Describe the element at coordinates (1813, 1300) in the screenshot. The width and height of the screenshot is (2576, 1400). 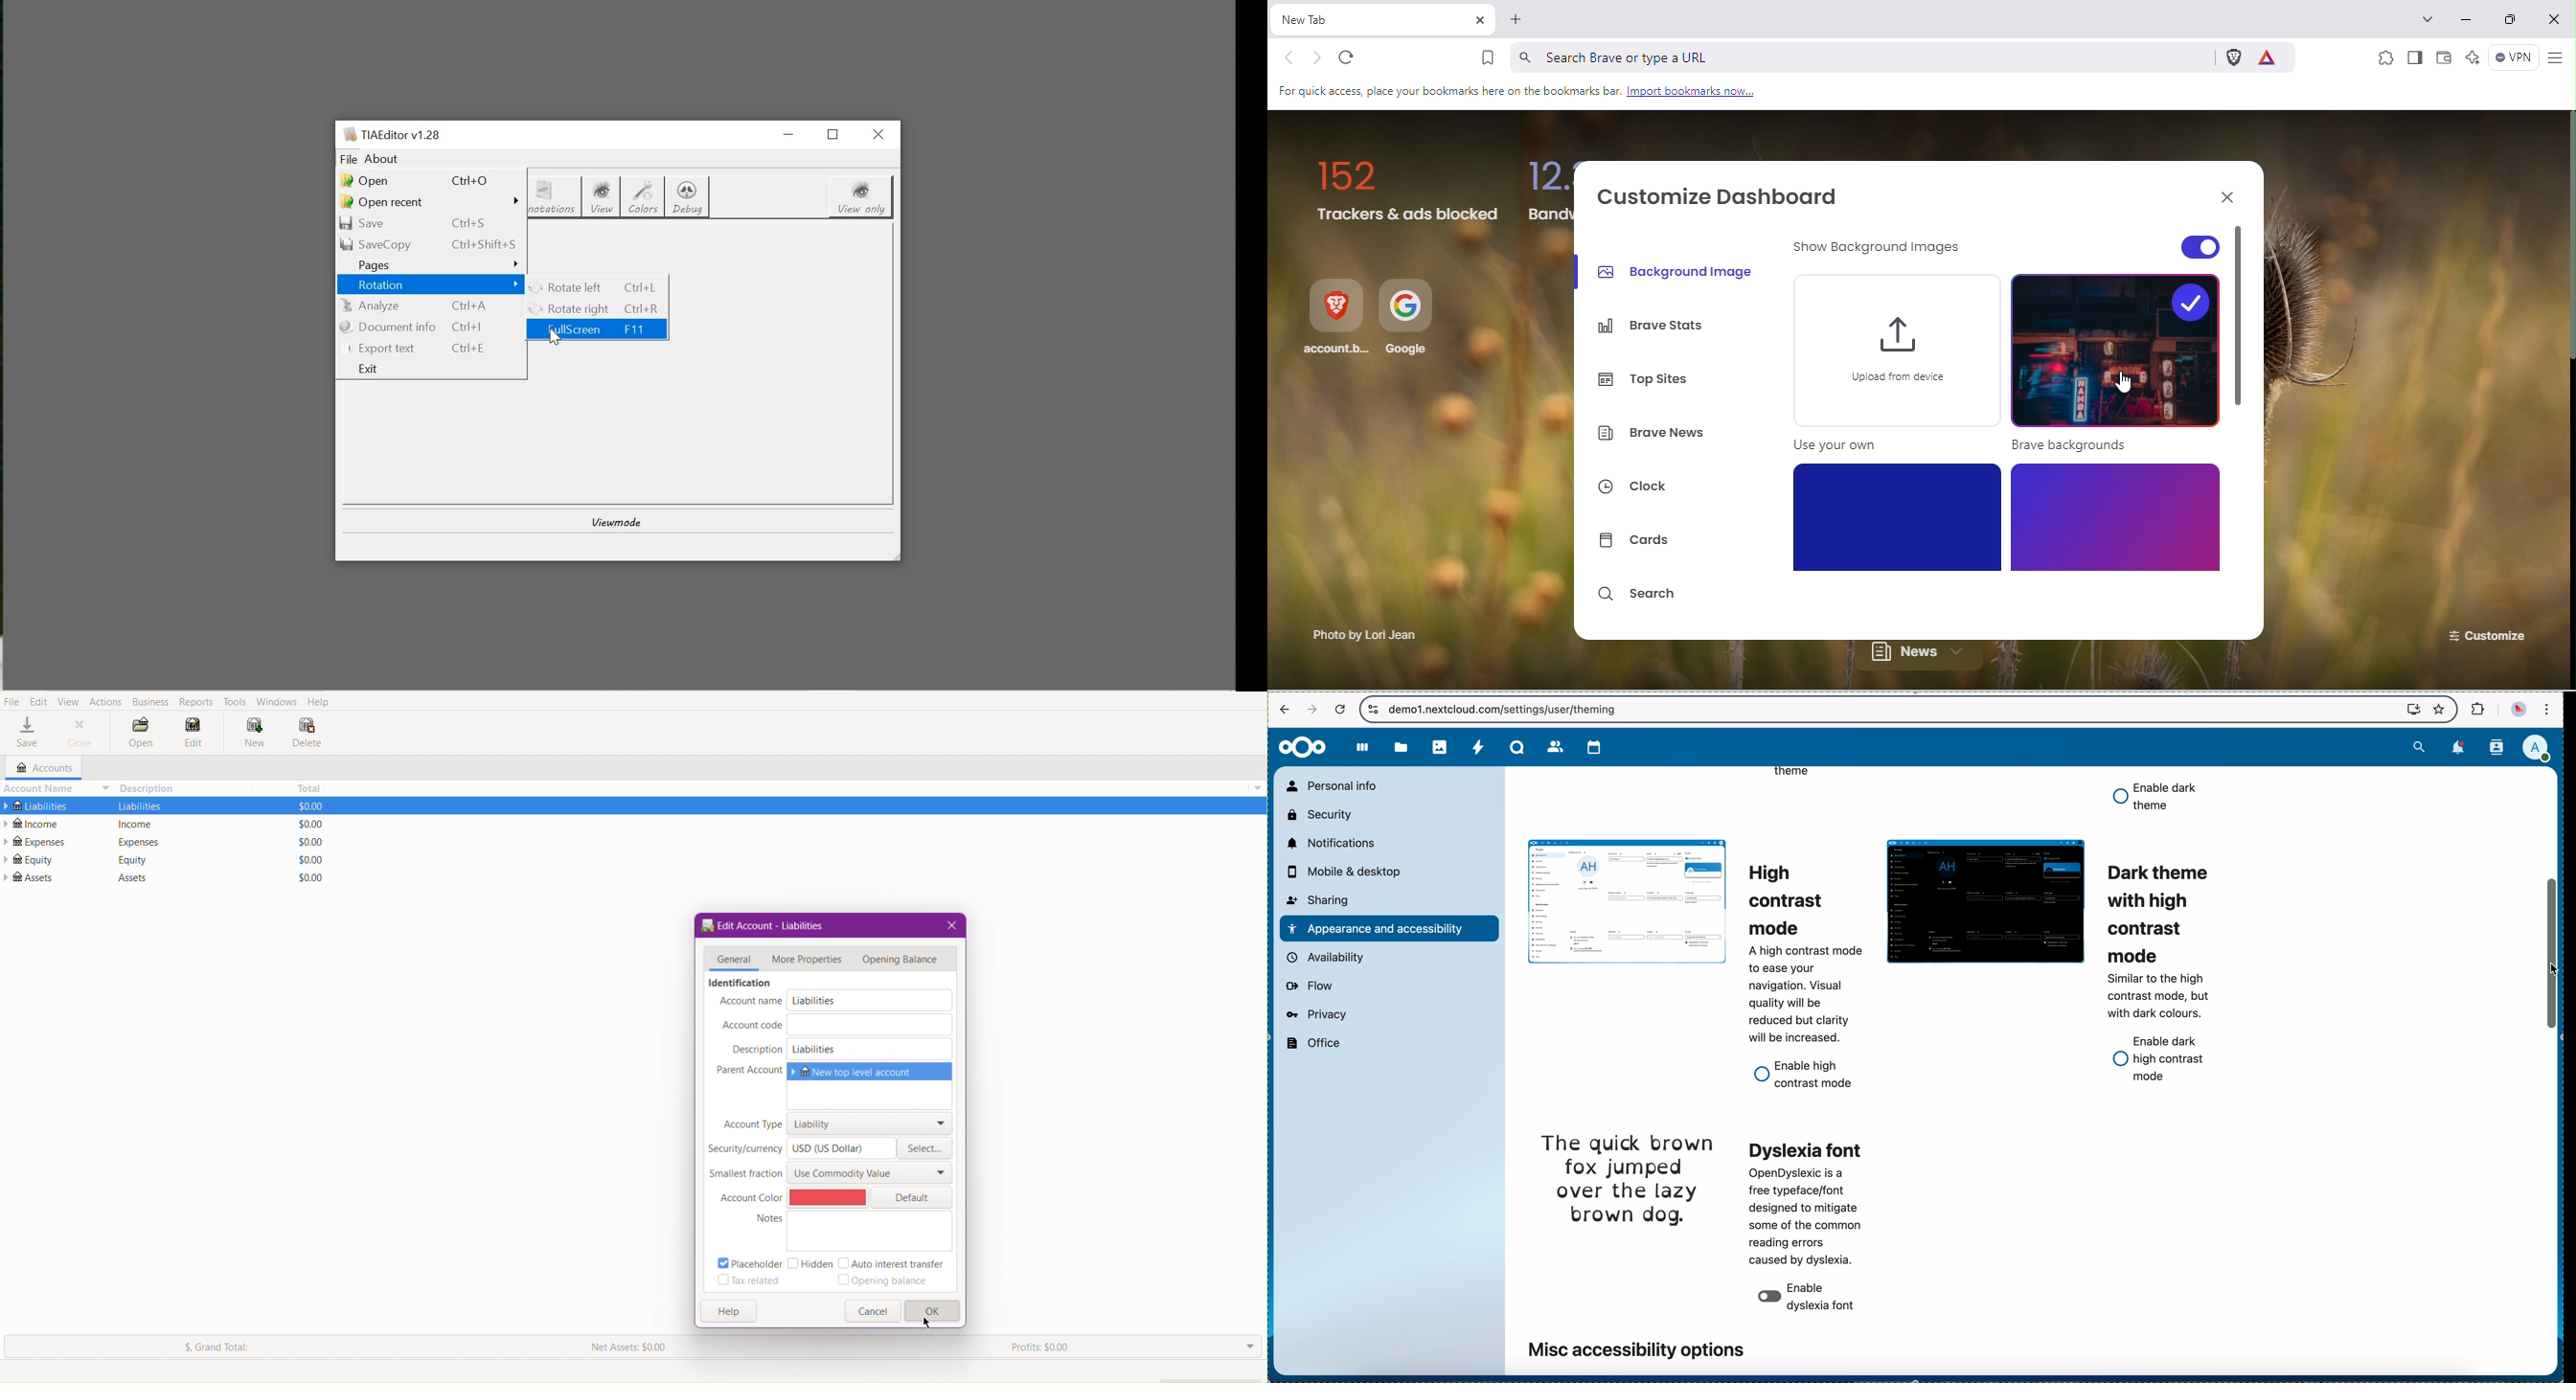
I see `disable dyslexia font option` at that location.